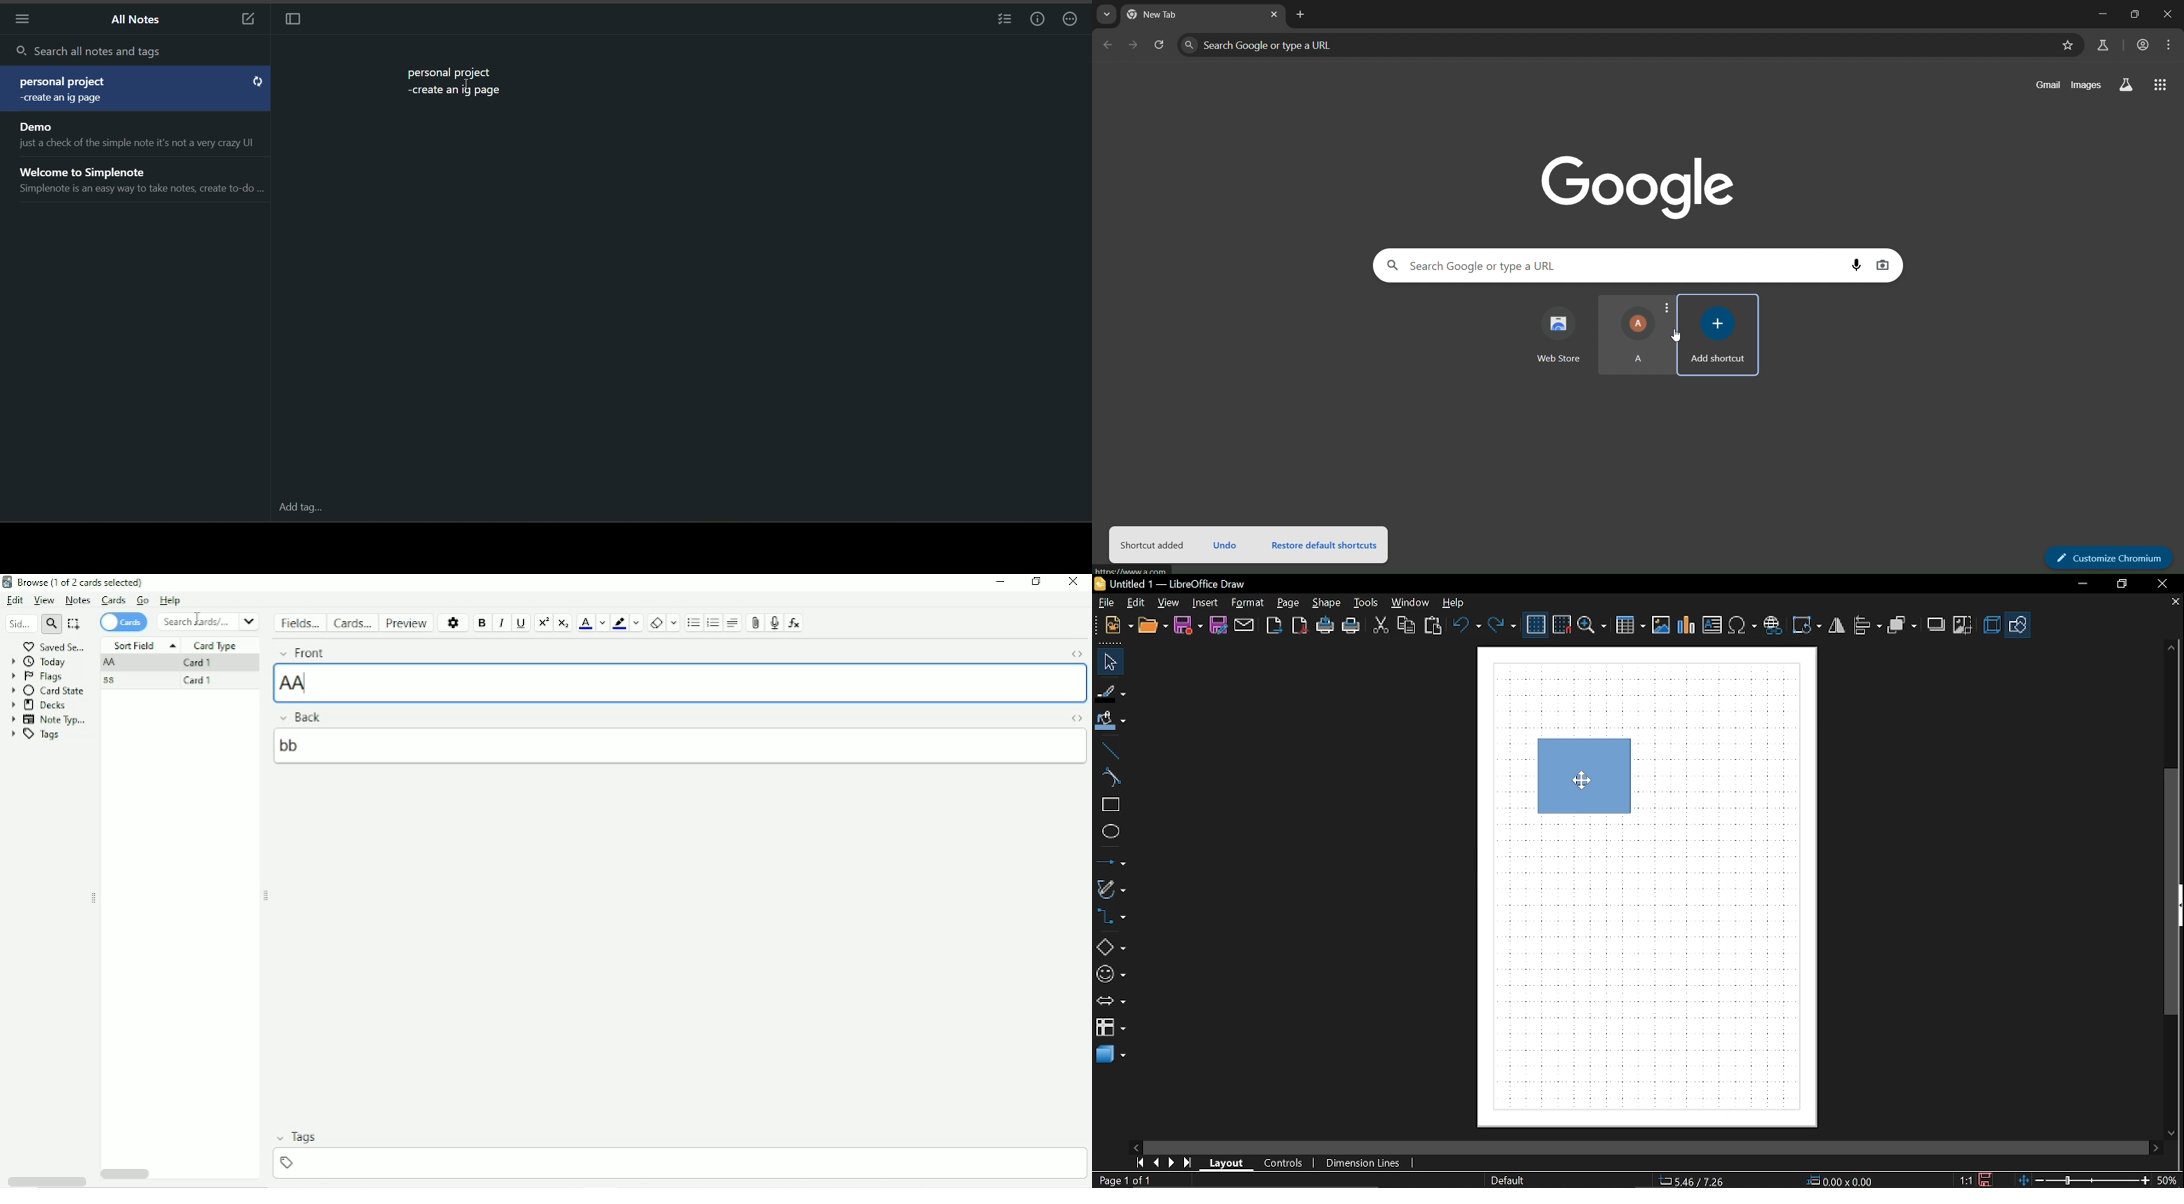  I want to click on Go, so click(142, 600).